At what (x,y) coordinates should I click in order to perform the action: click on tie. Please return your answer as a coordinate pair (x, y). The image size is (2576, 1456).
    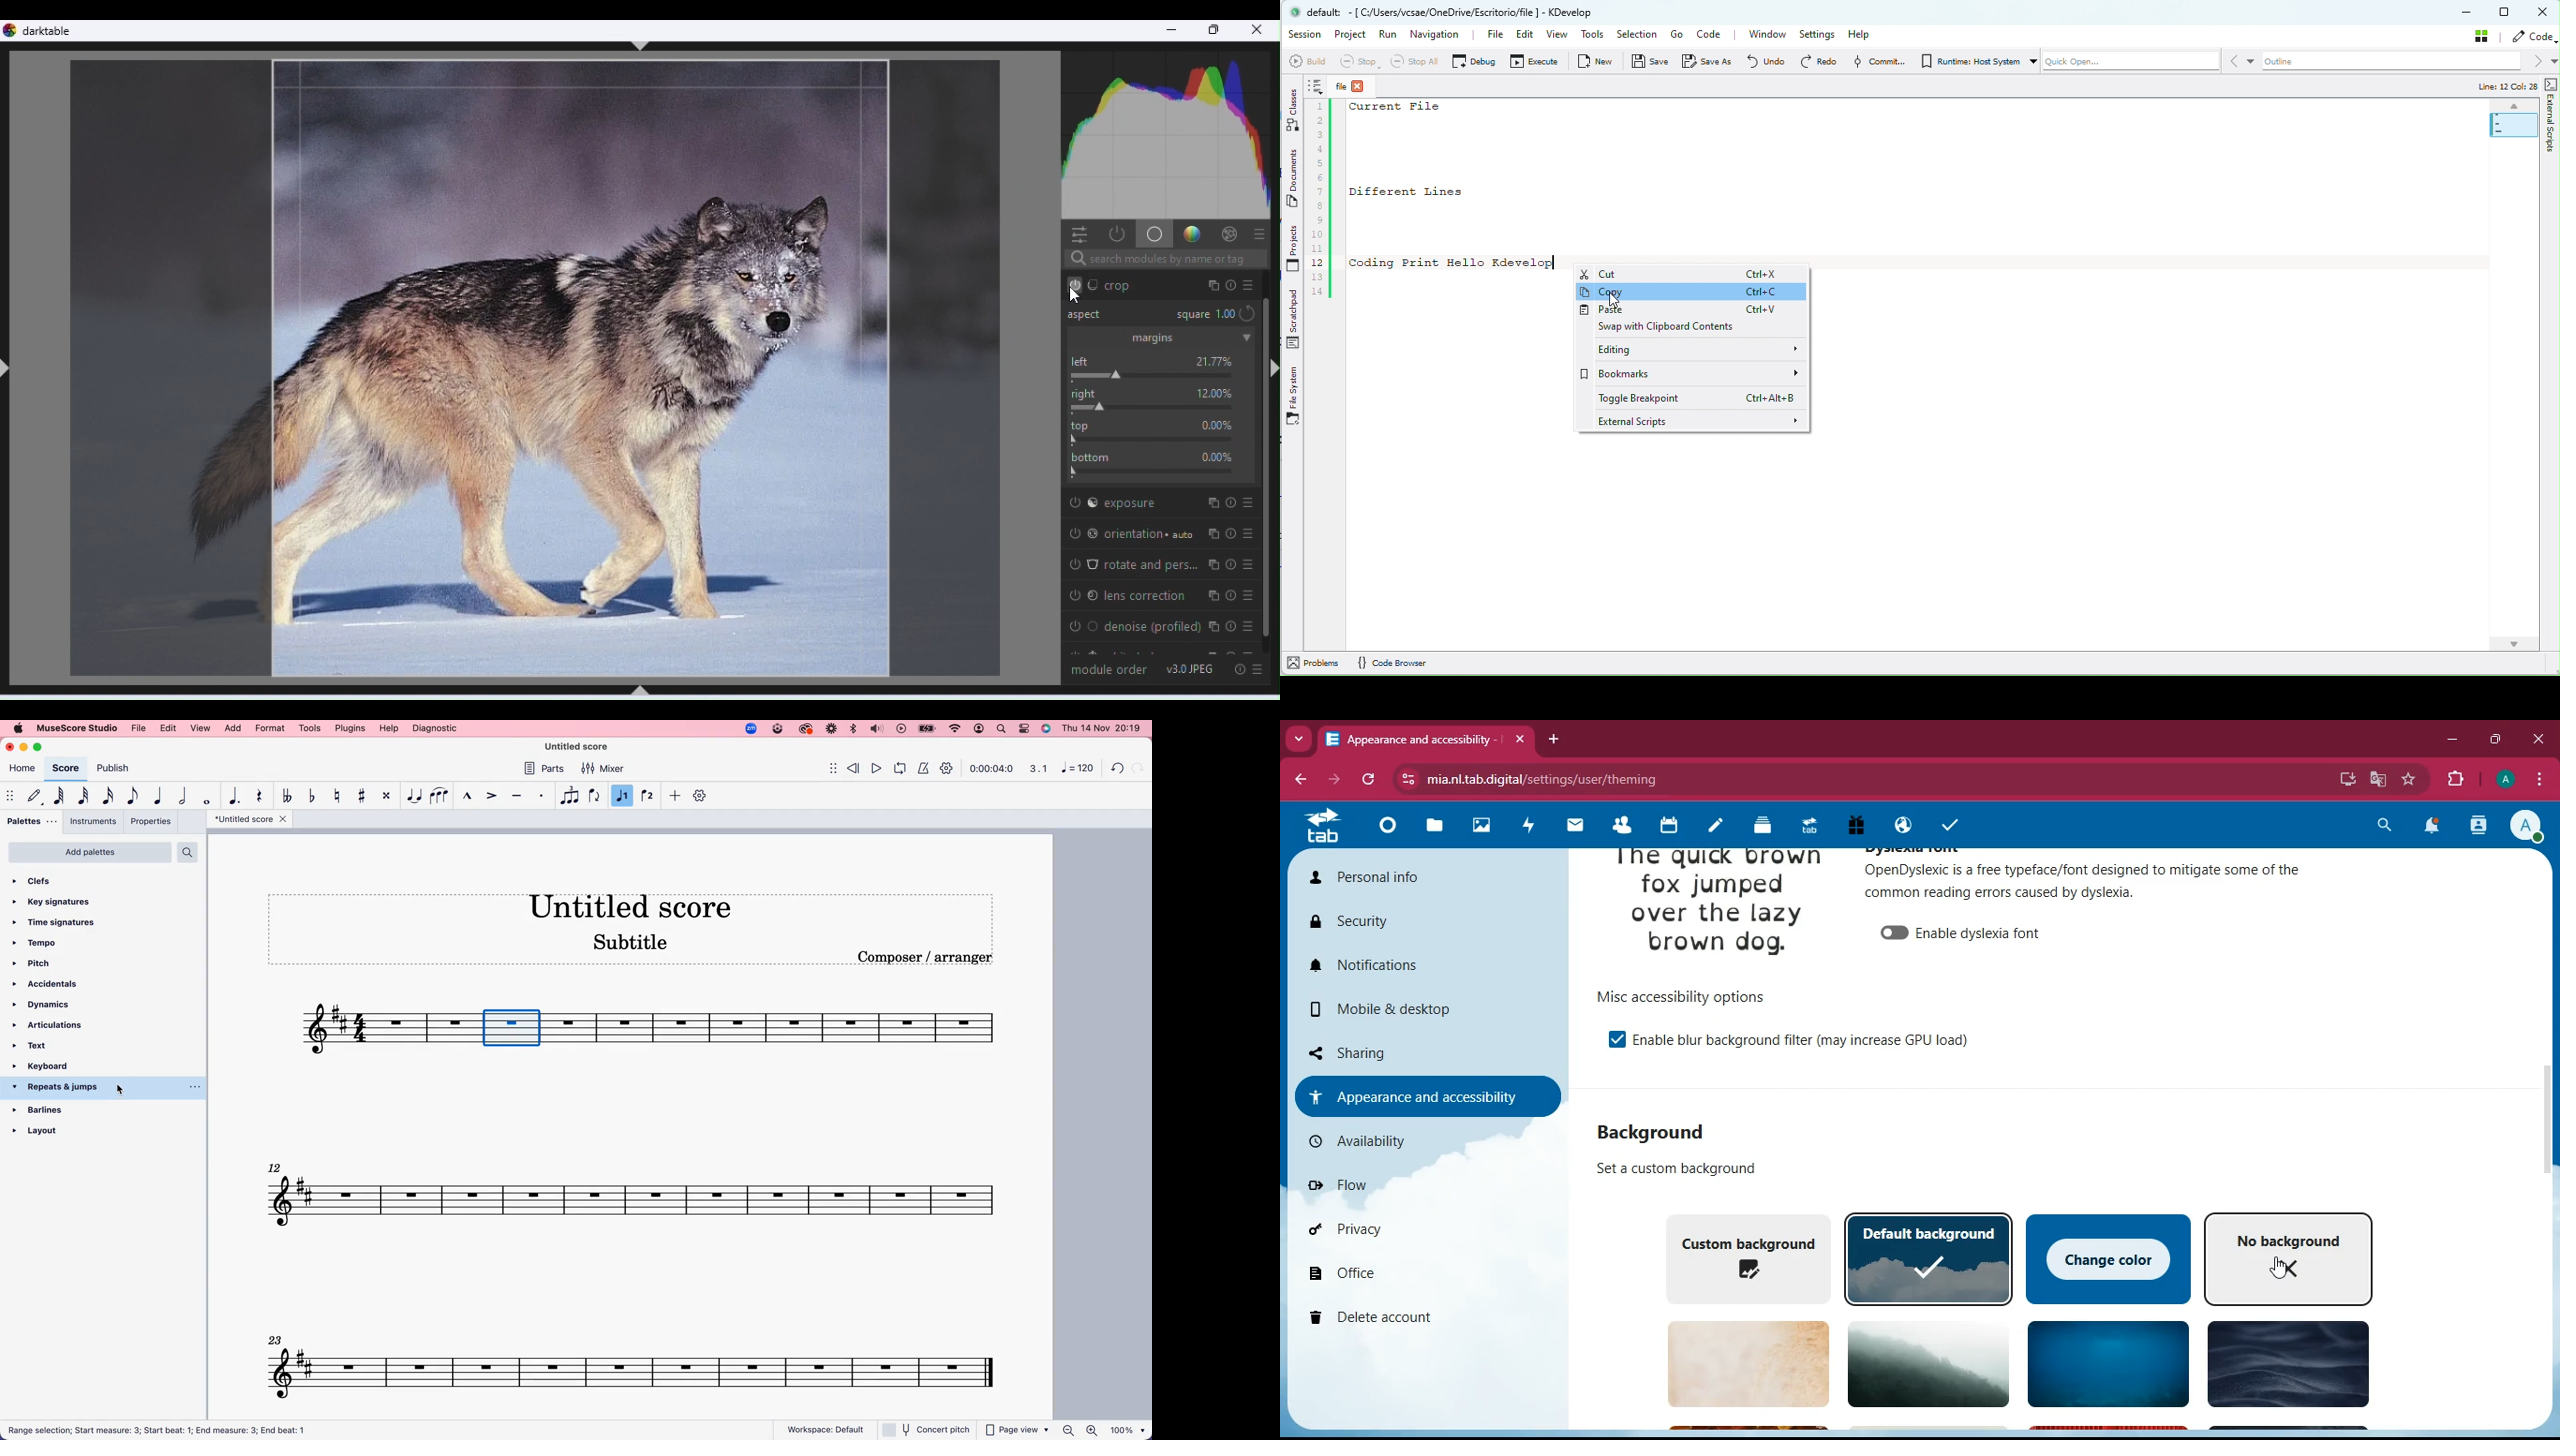
    Looking at the image, I should click on (414, 796).